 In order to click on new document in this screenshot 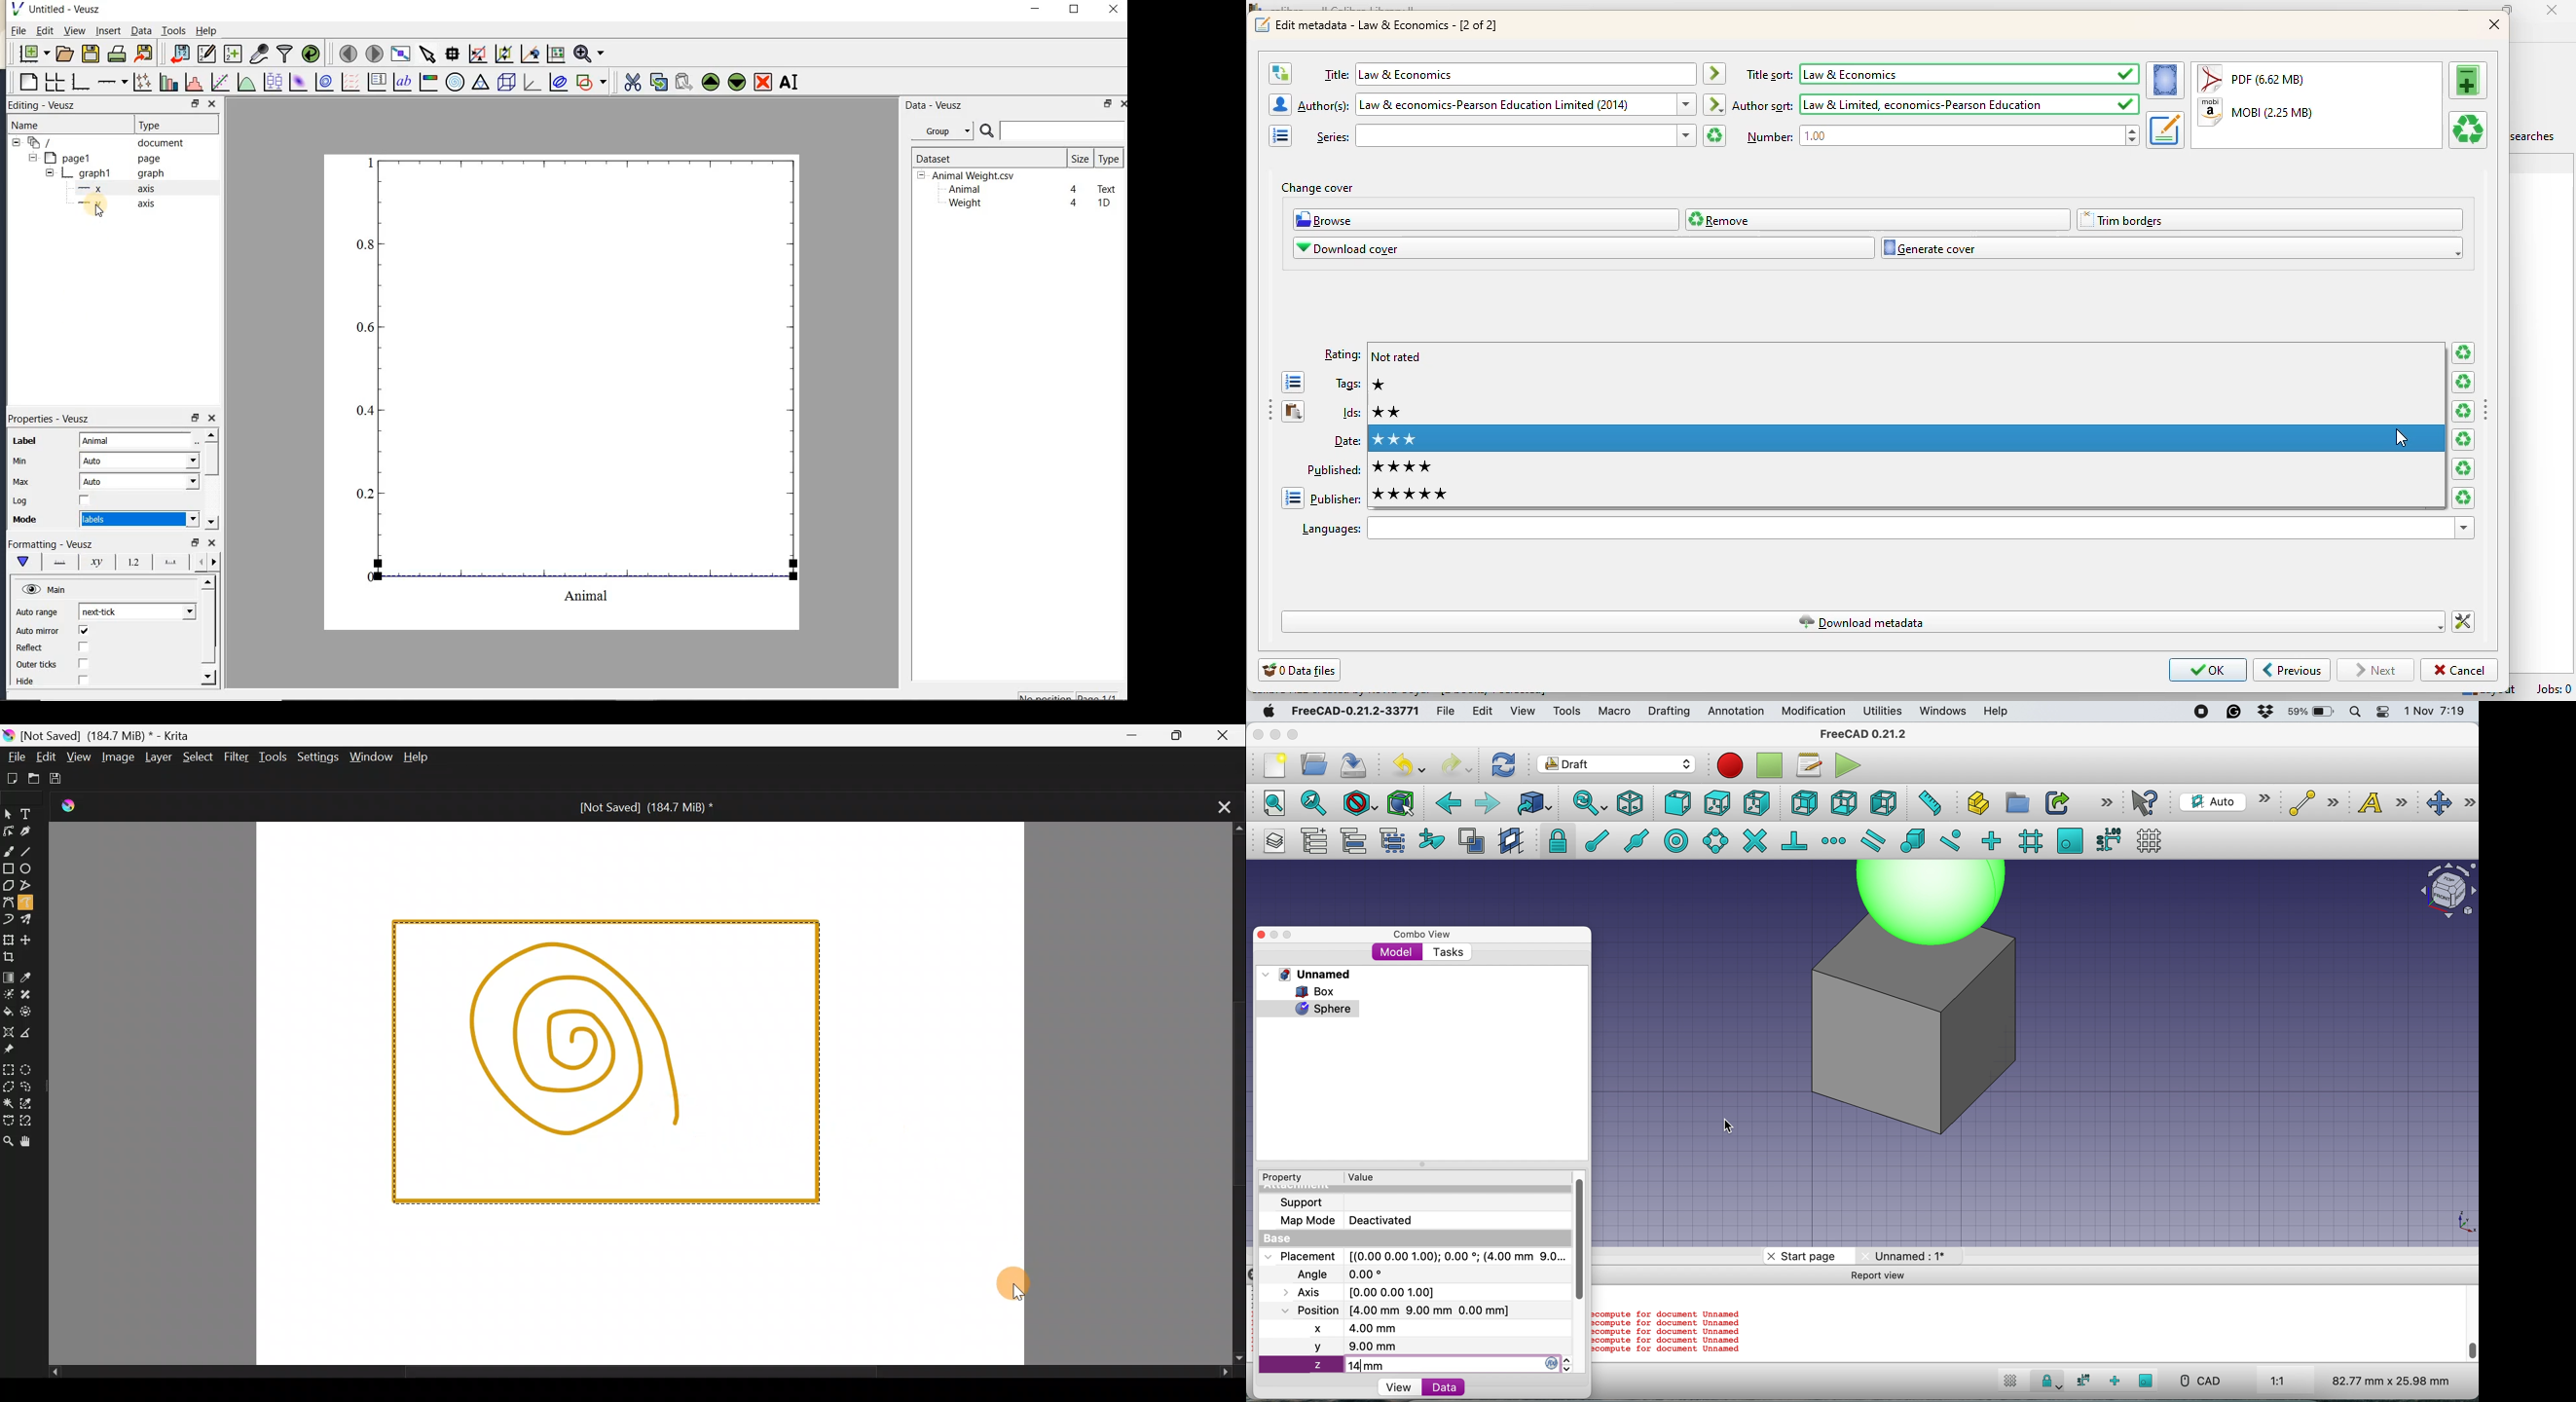, I will do `click(31, 54)`.